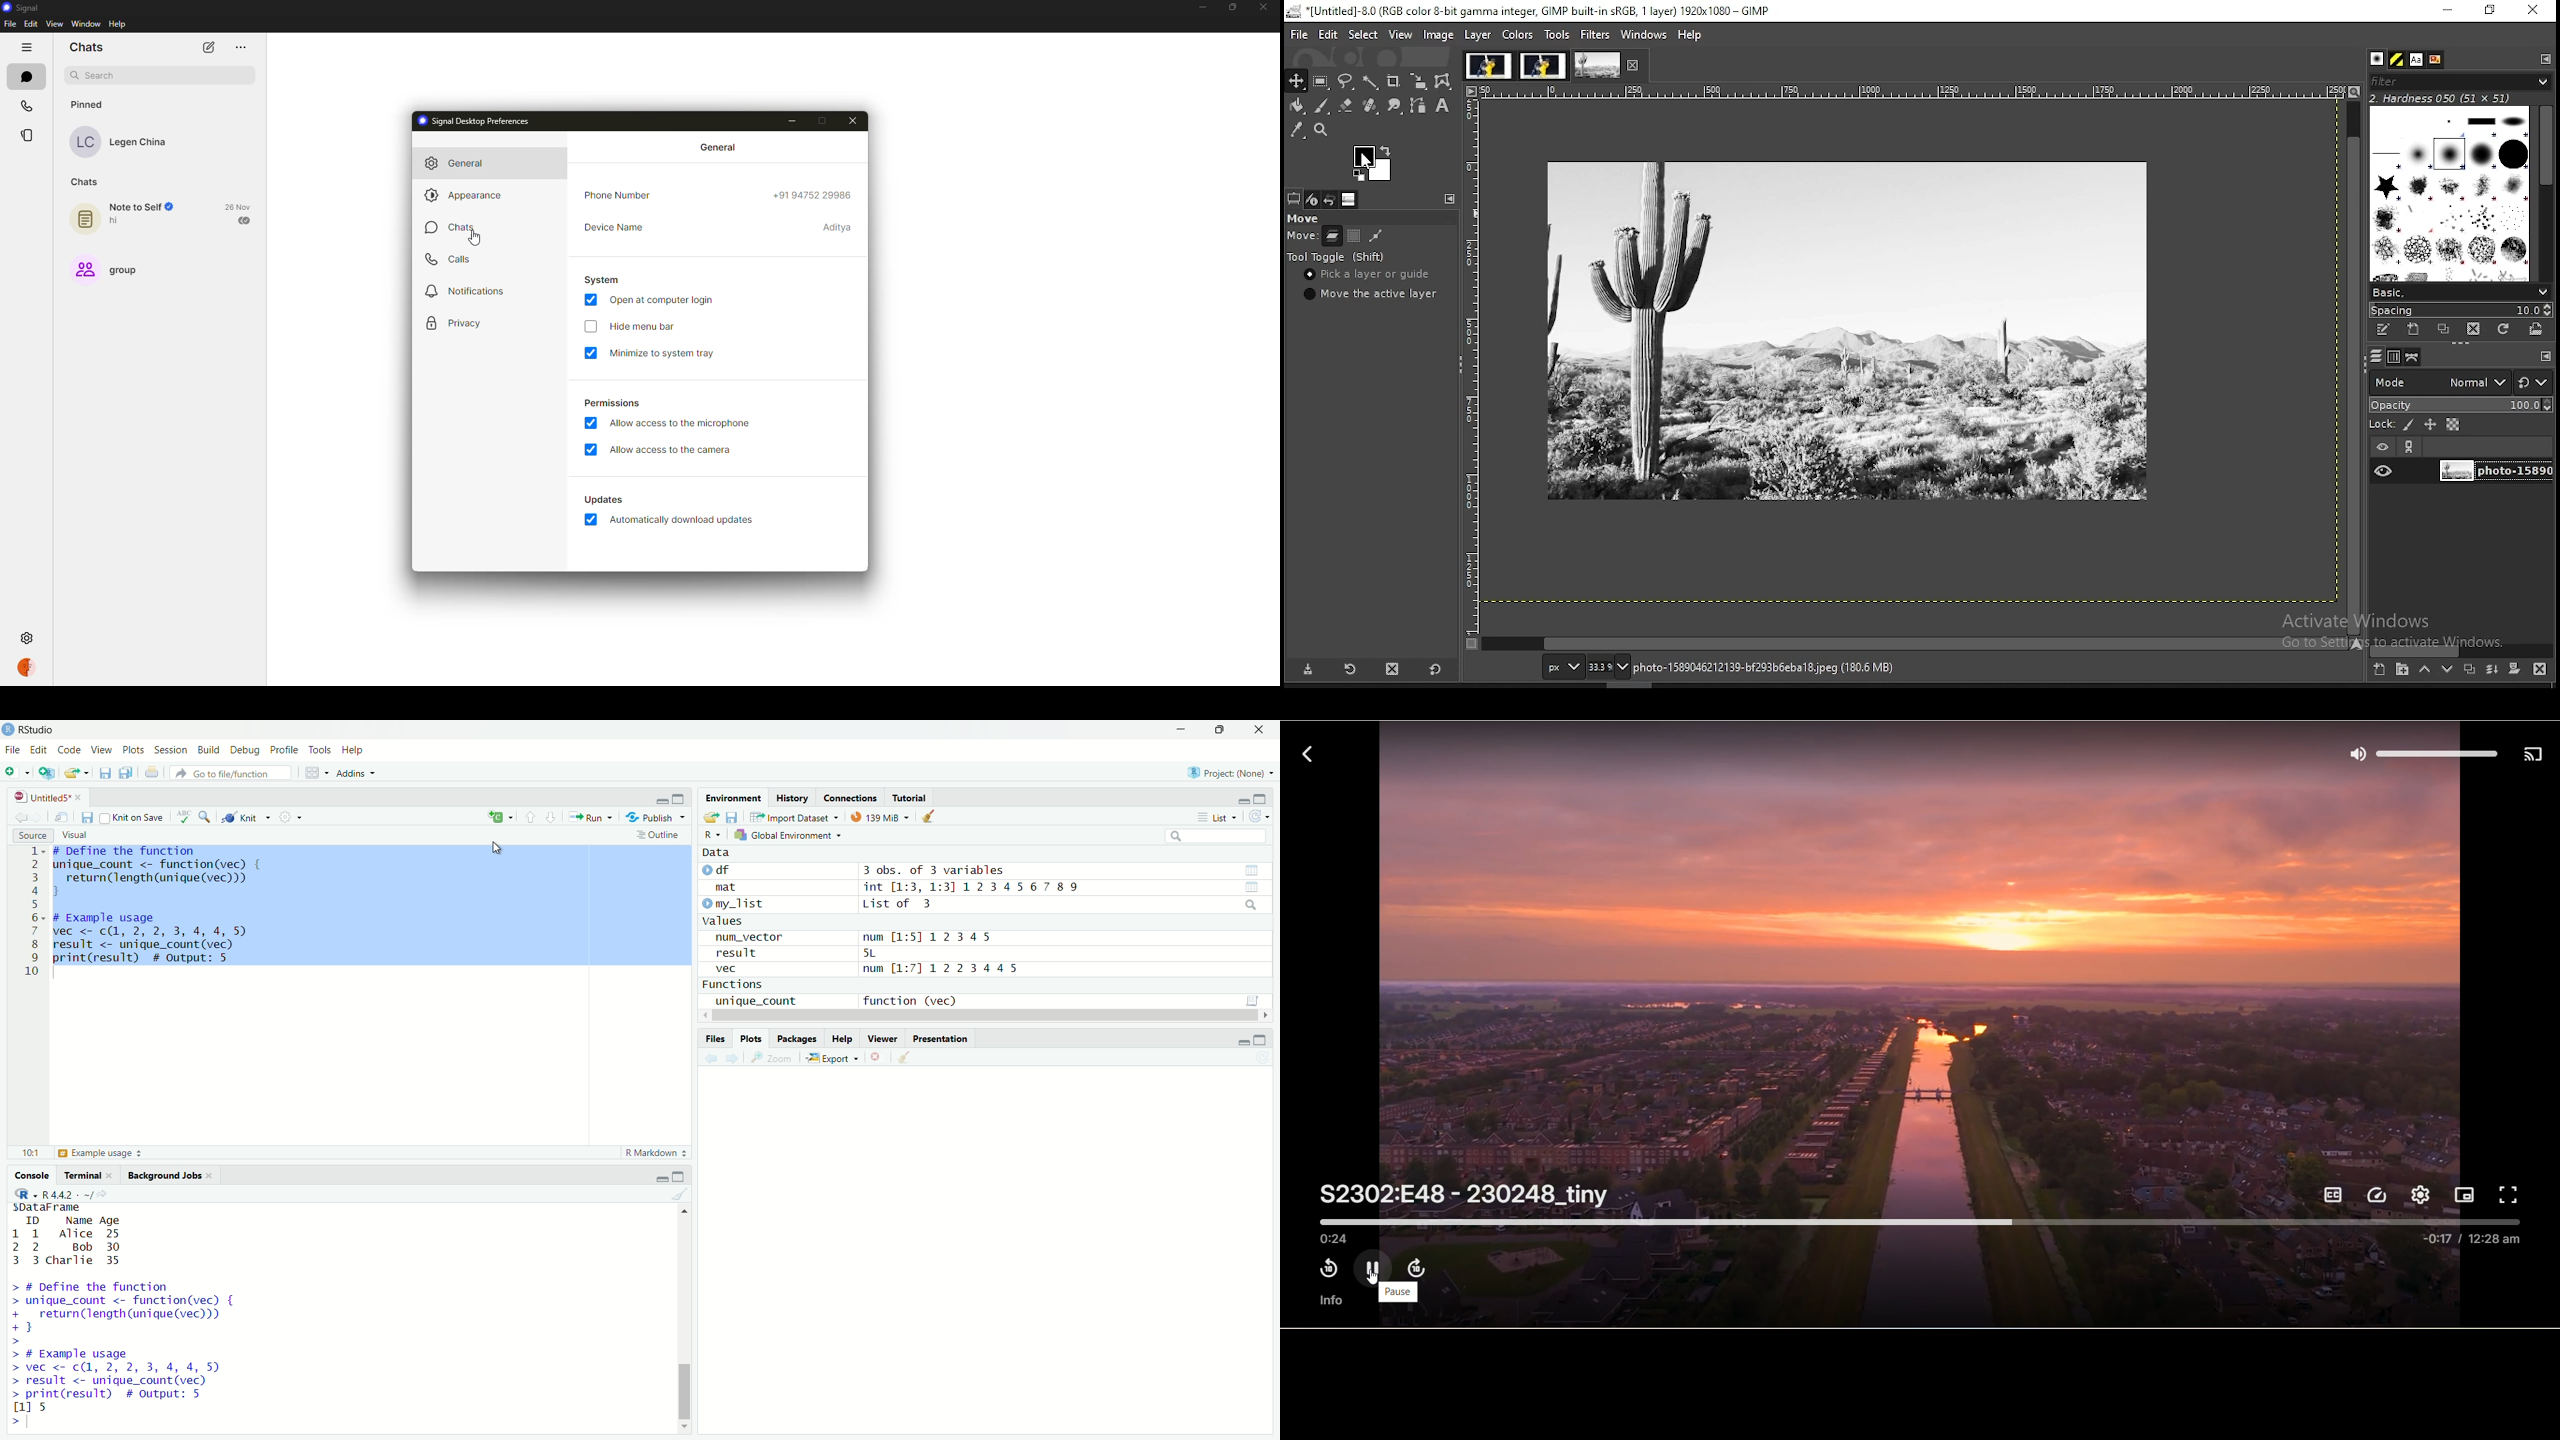  What do you see at coordinates (77, 835) in the screenshot?
I see `Visual` at bounding box center [77, 835].